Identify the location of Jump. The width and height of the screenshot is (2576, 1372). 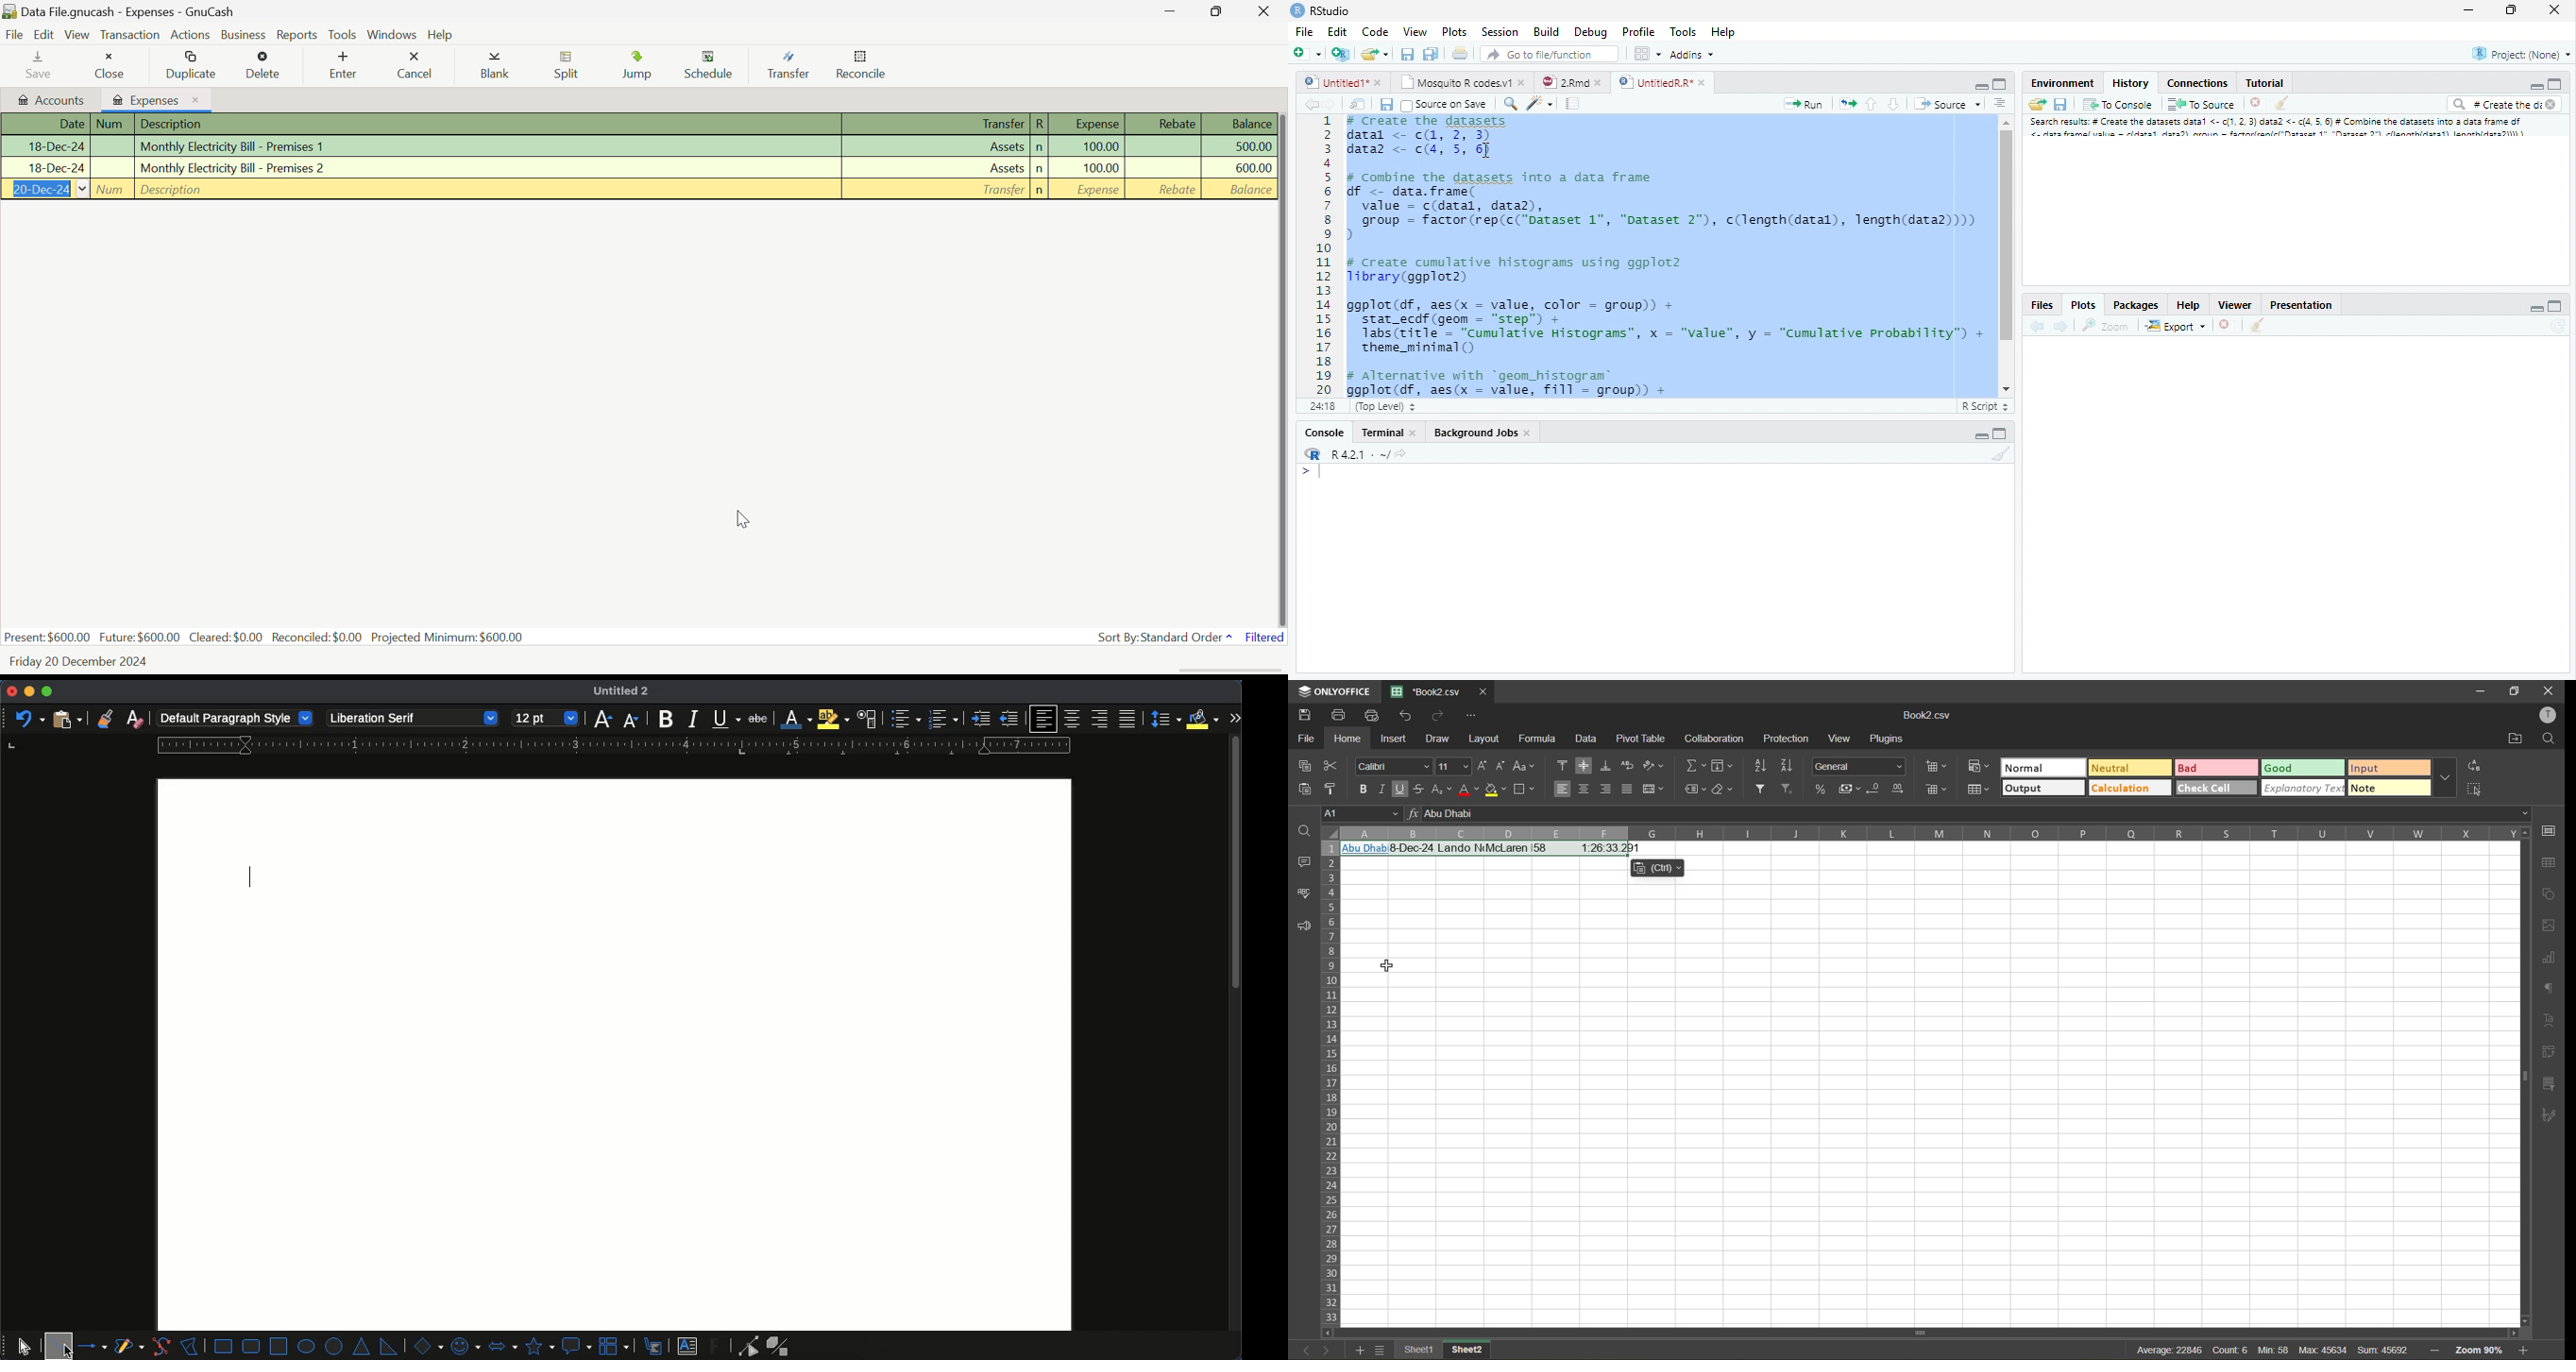
(637, 67).